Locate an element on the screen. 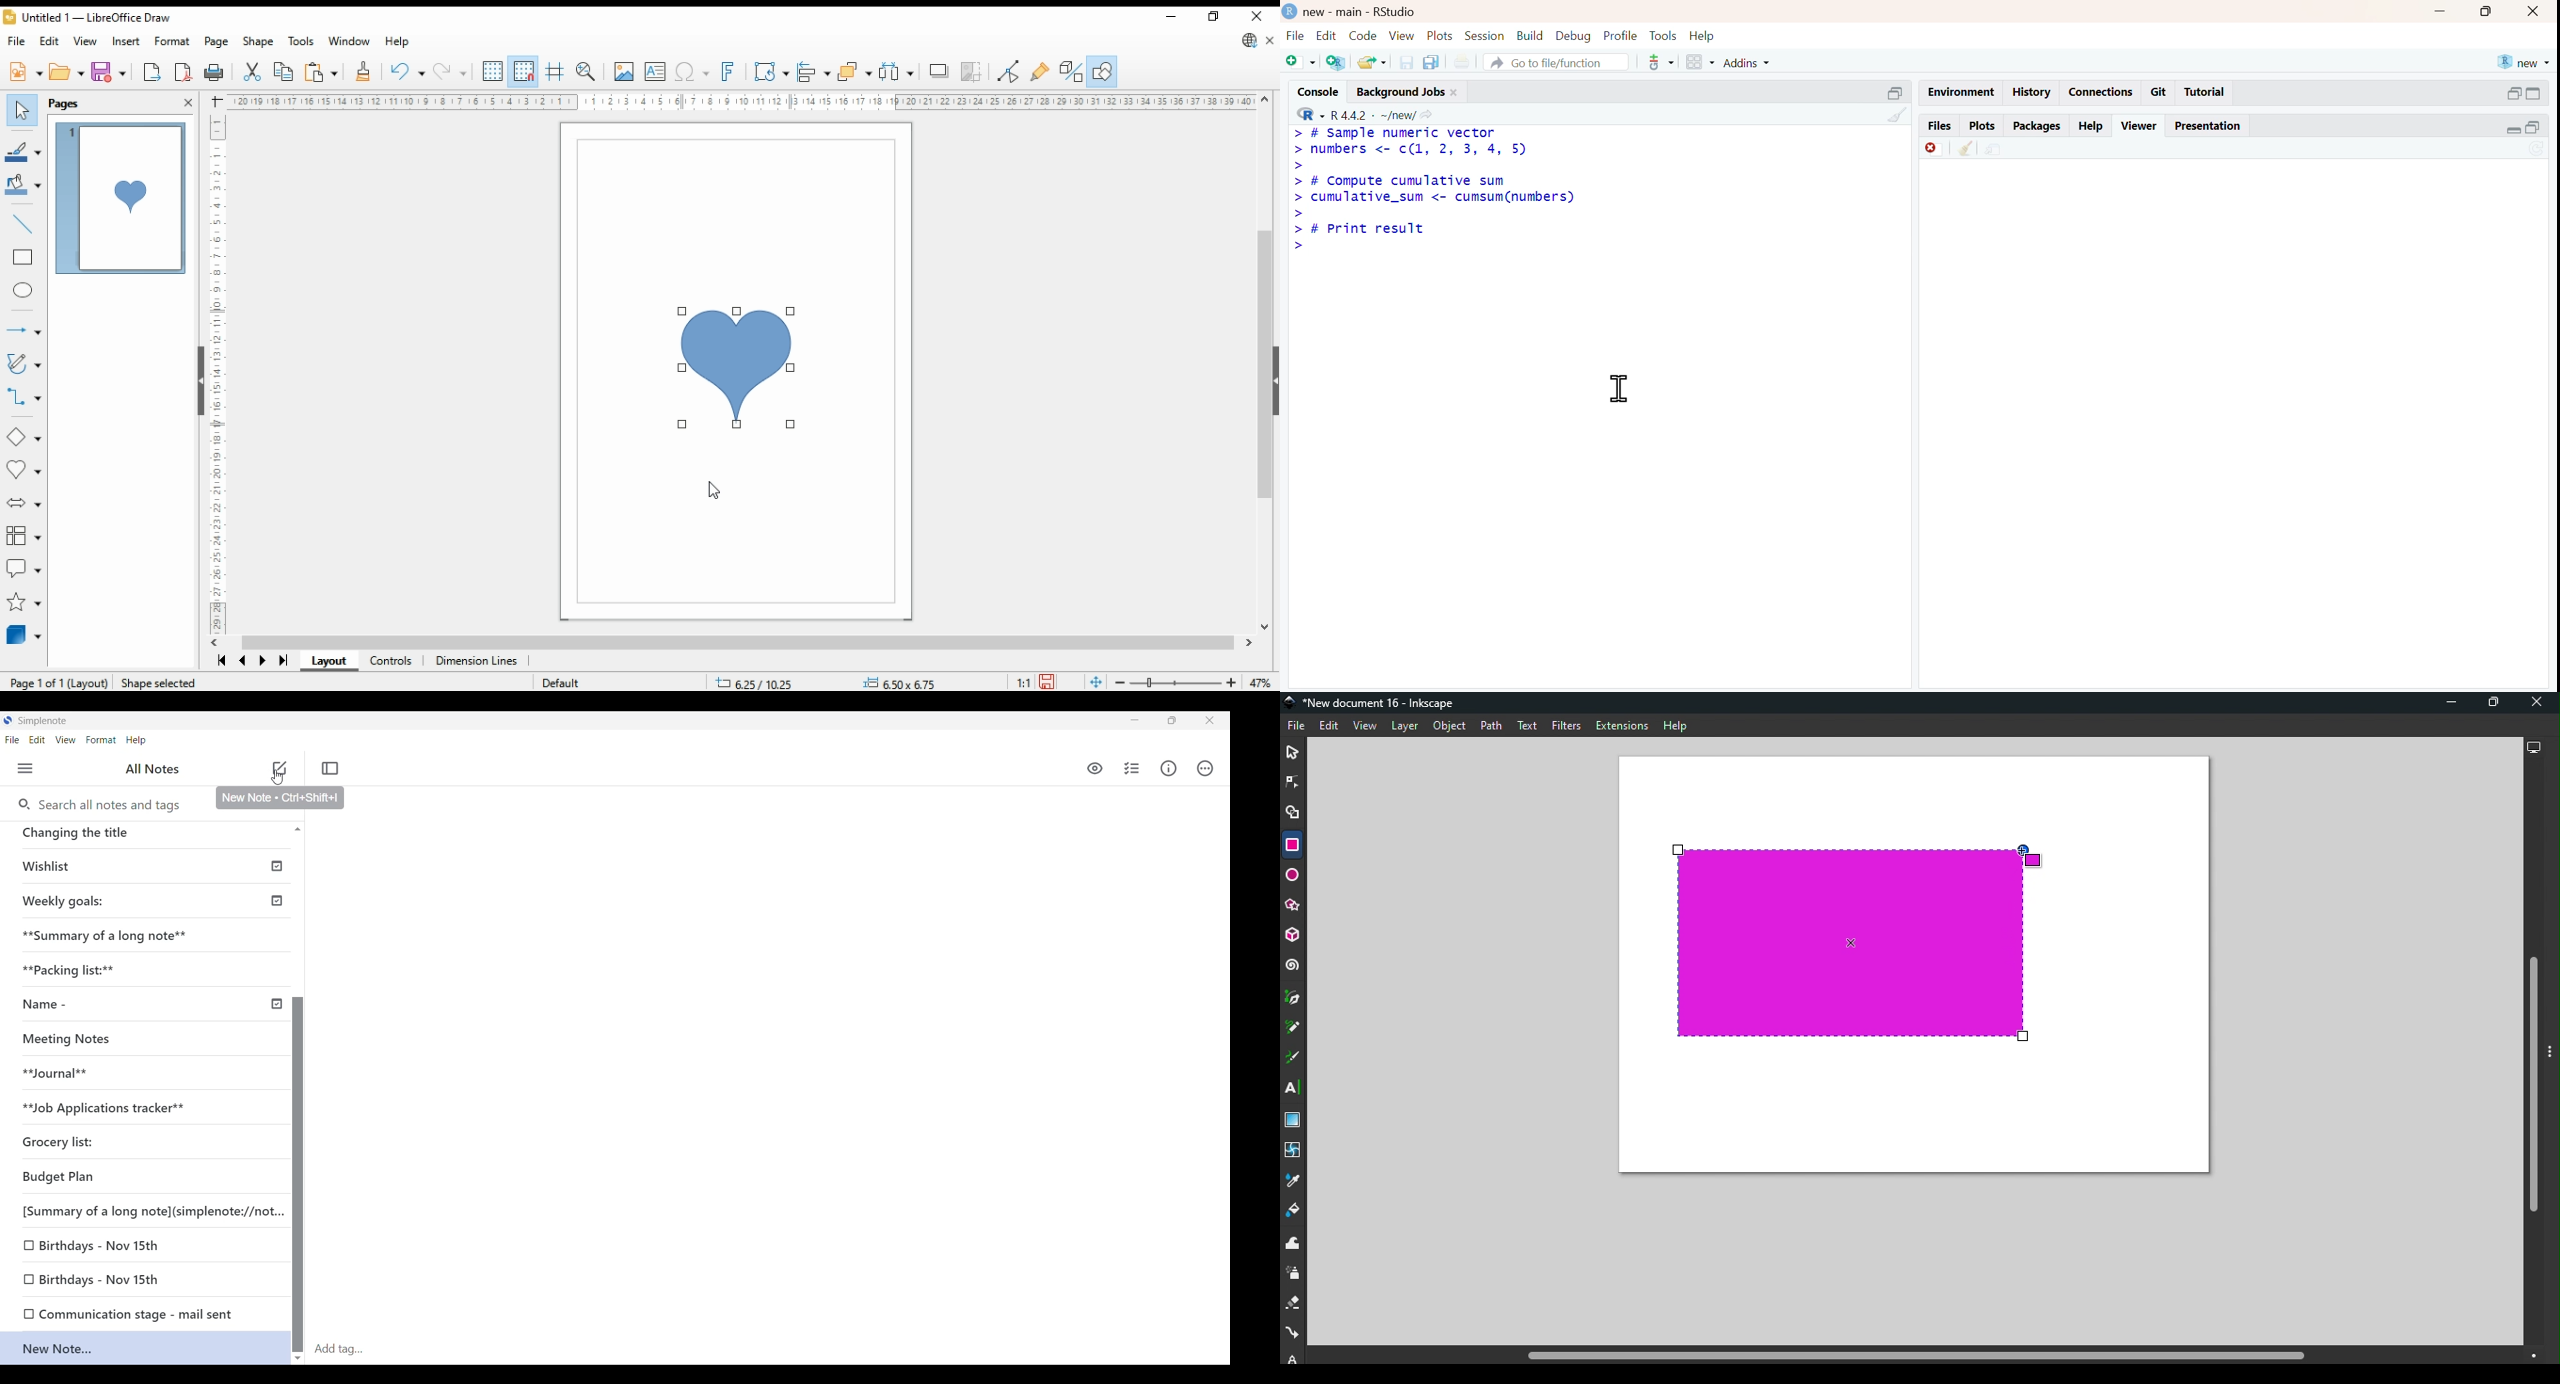 The image size is (2576, 1400). Description of selected icon is located at coordinates (281, 798).